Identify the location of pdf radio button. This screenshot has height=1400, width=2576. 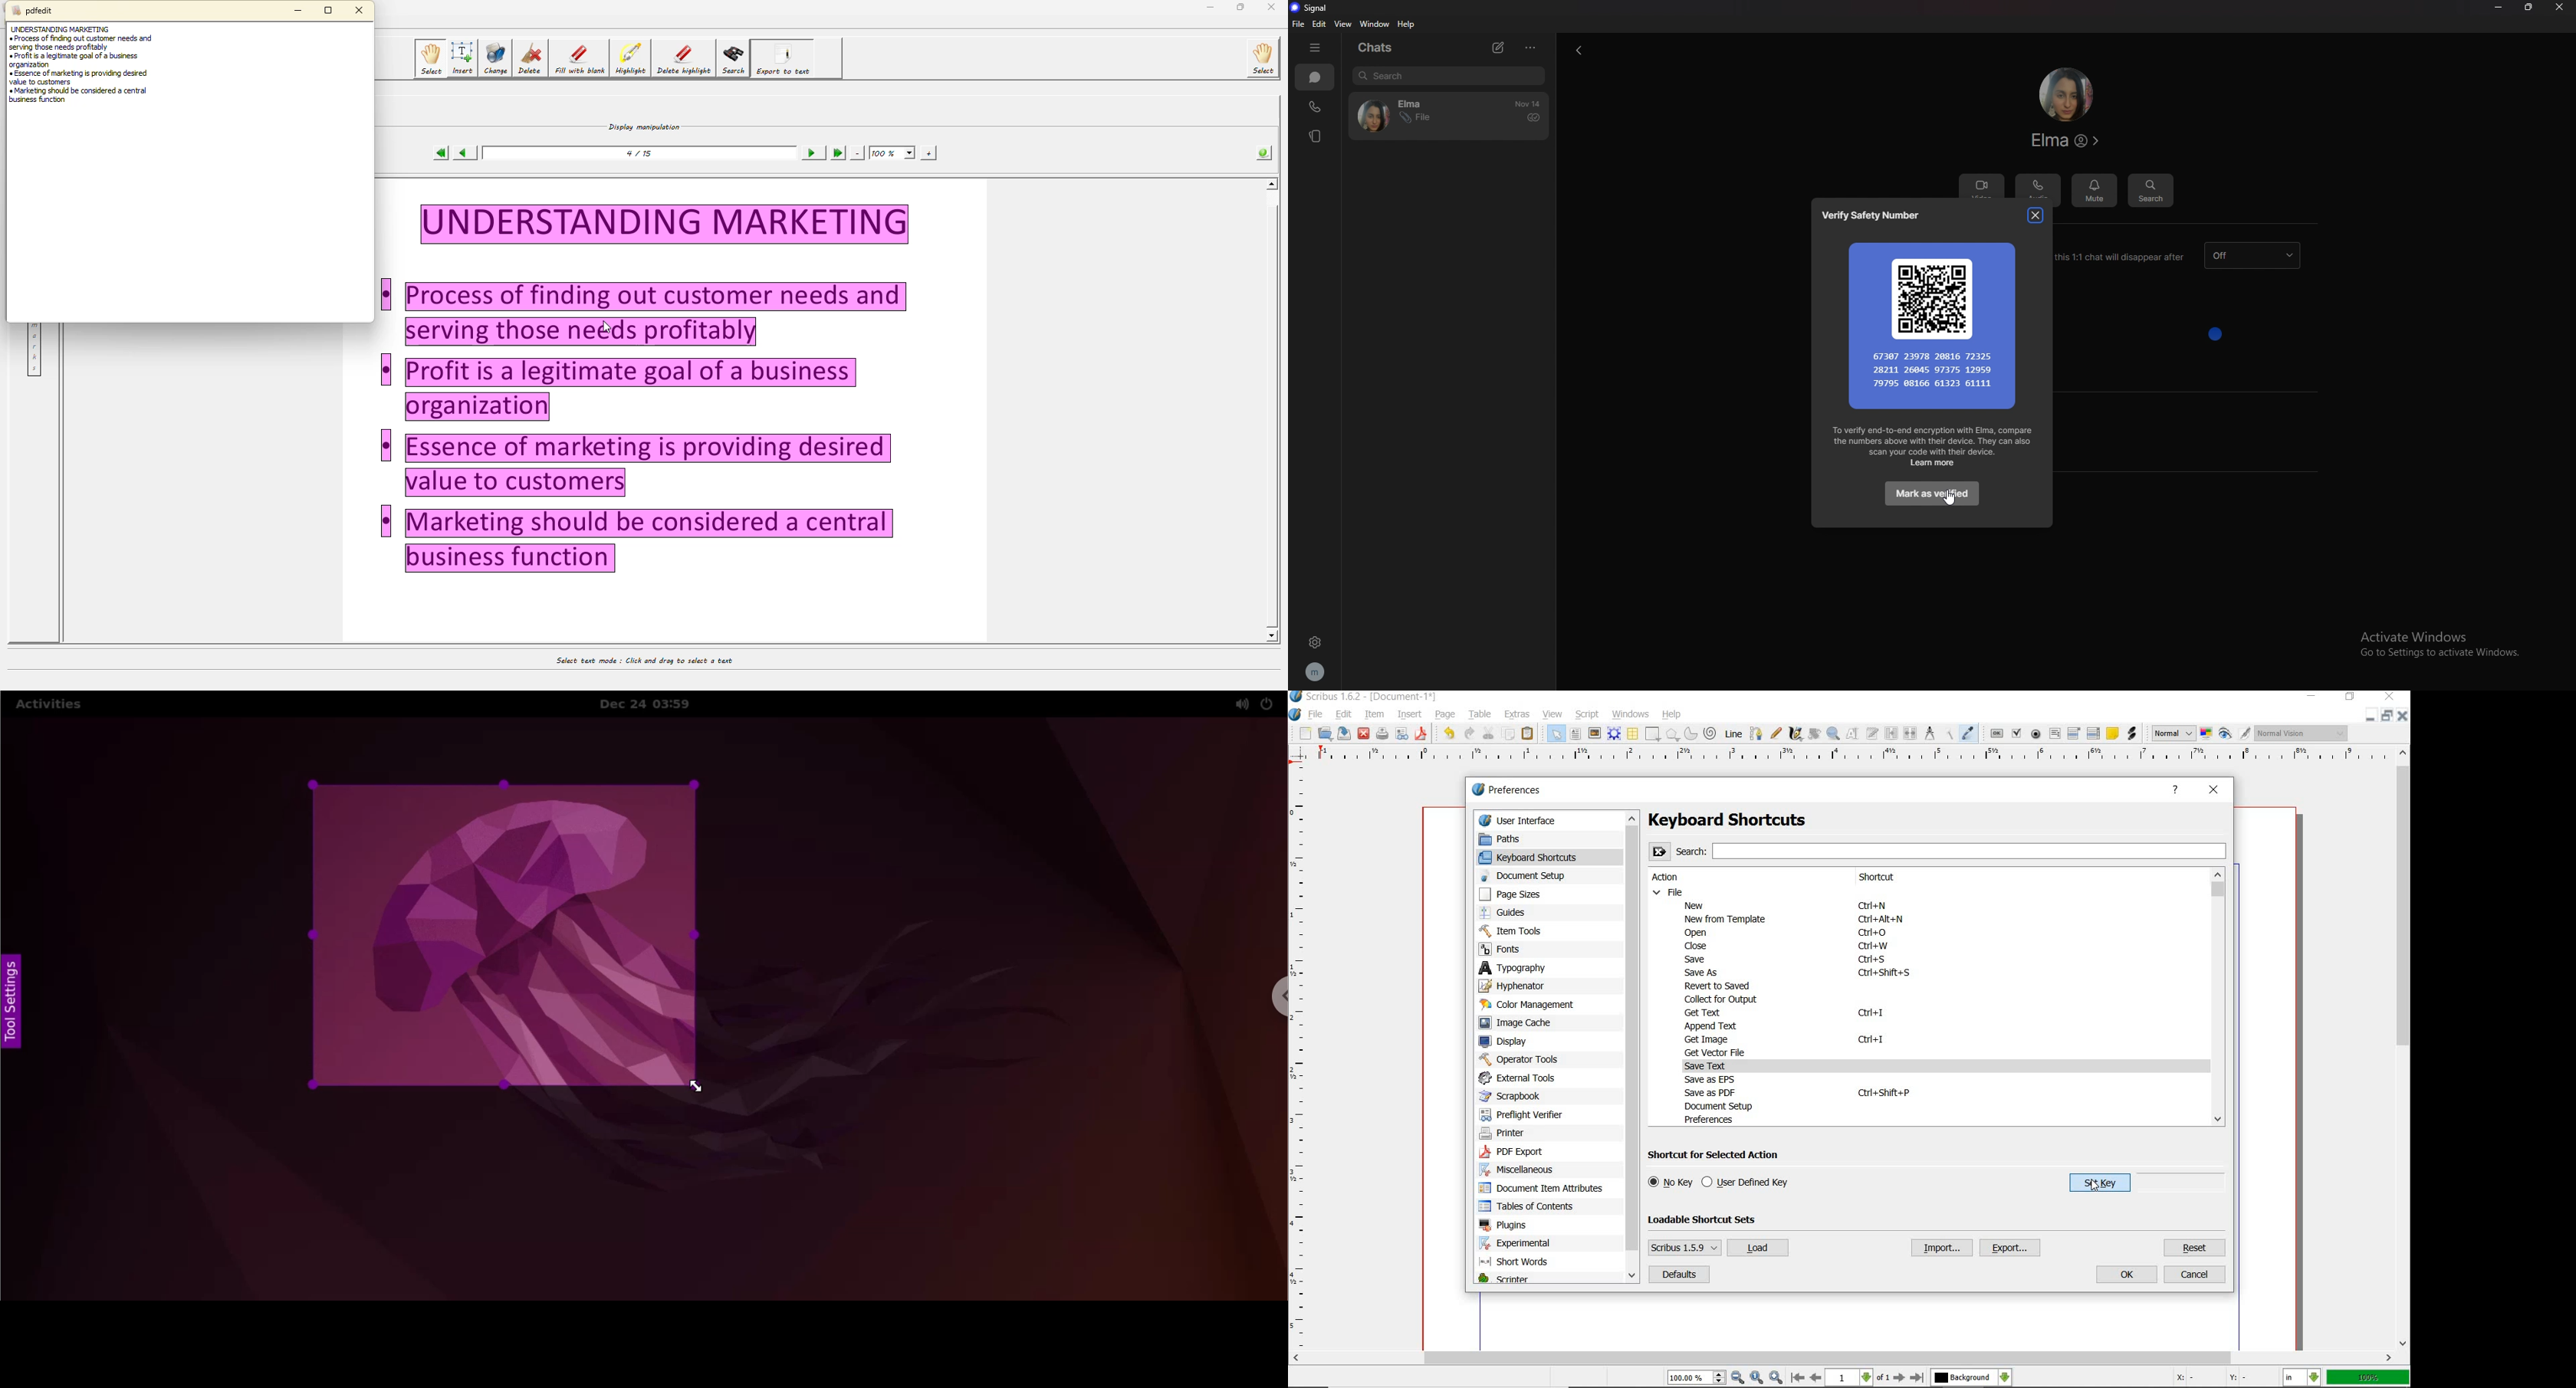
(2037, 734).